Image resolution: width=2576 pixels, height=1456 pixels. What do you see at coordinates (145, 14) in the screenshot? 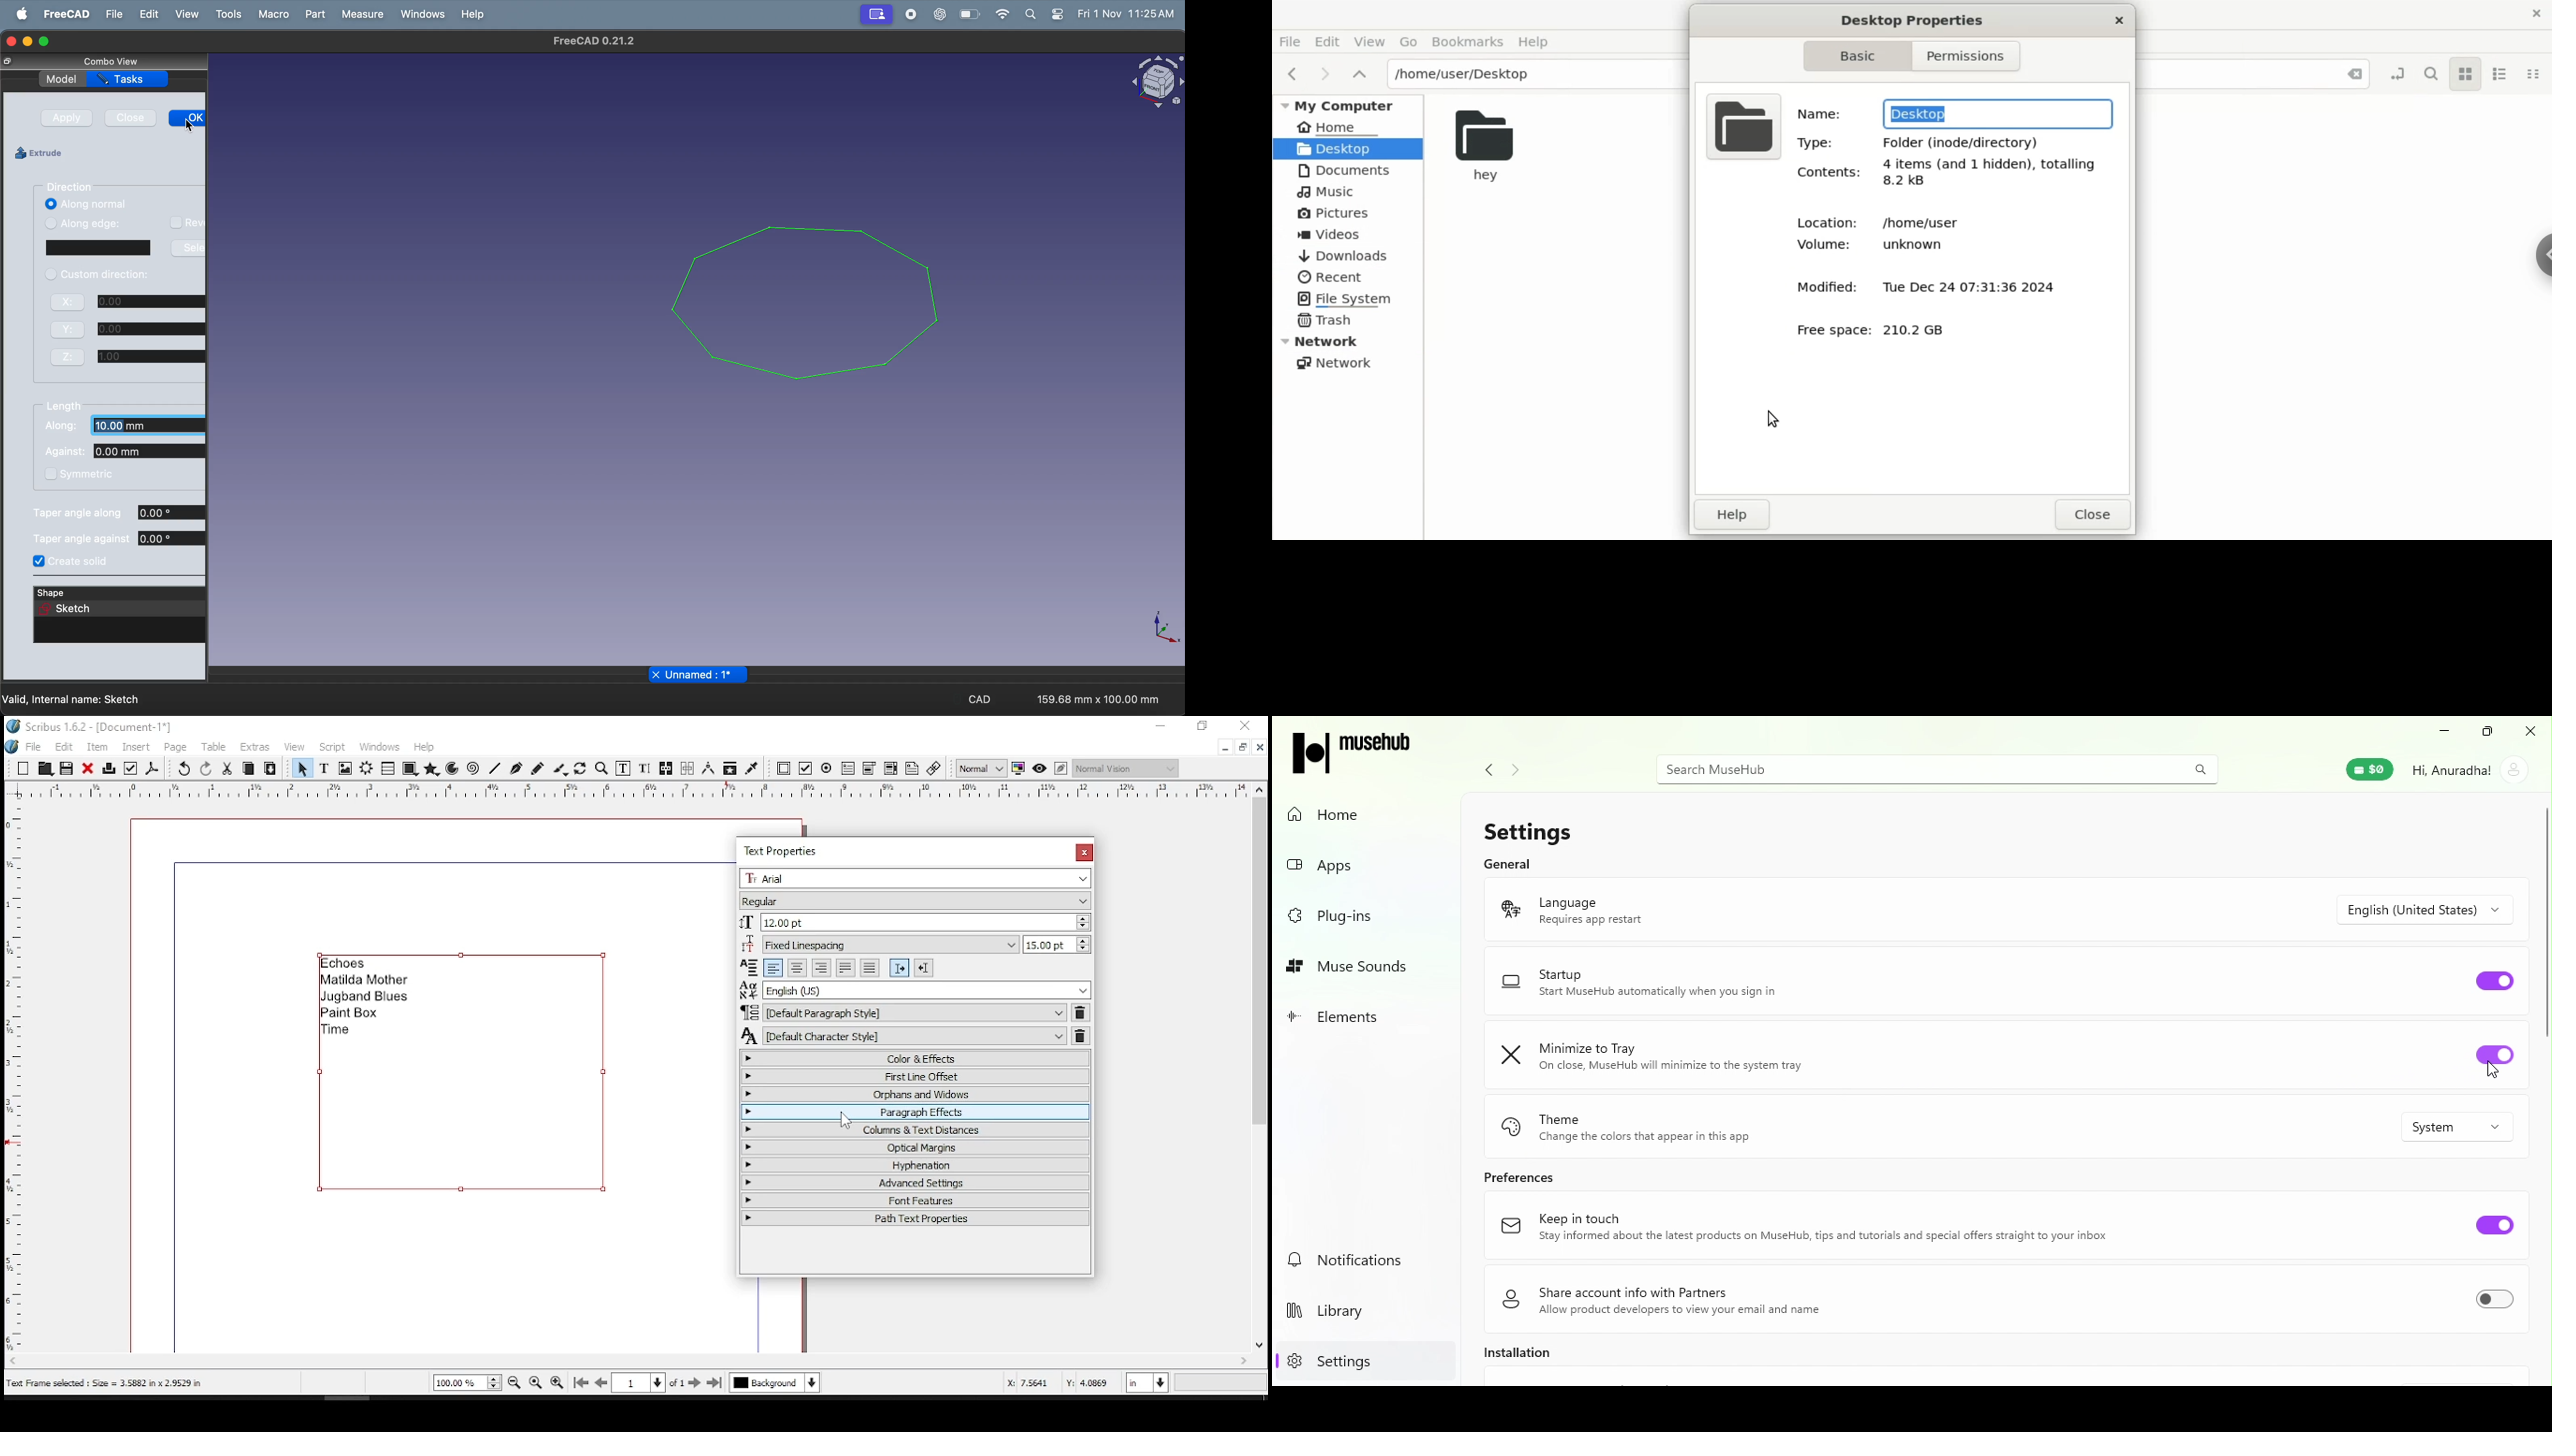
I see `edit` at bounding box center [145, 14].